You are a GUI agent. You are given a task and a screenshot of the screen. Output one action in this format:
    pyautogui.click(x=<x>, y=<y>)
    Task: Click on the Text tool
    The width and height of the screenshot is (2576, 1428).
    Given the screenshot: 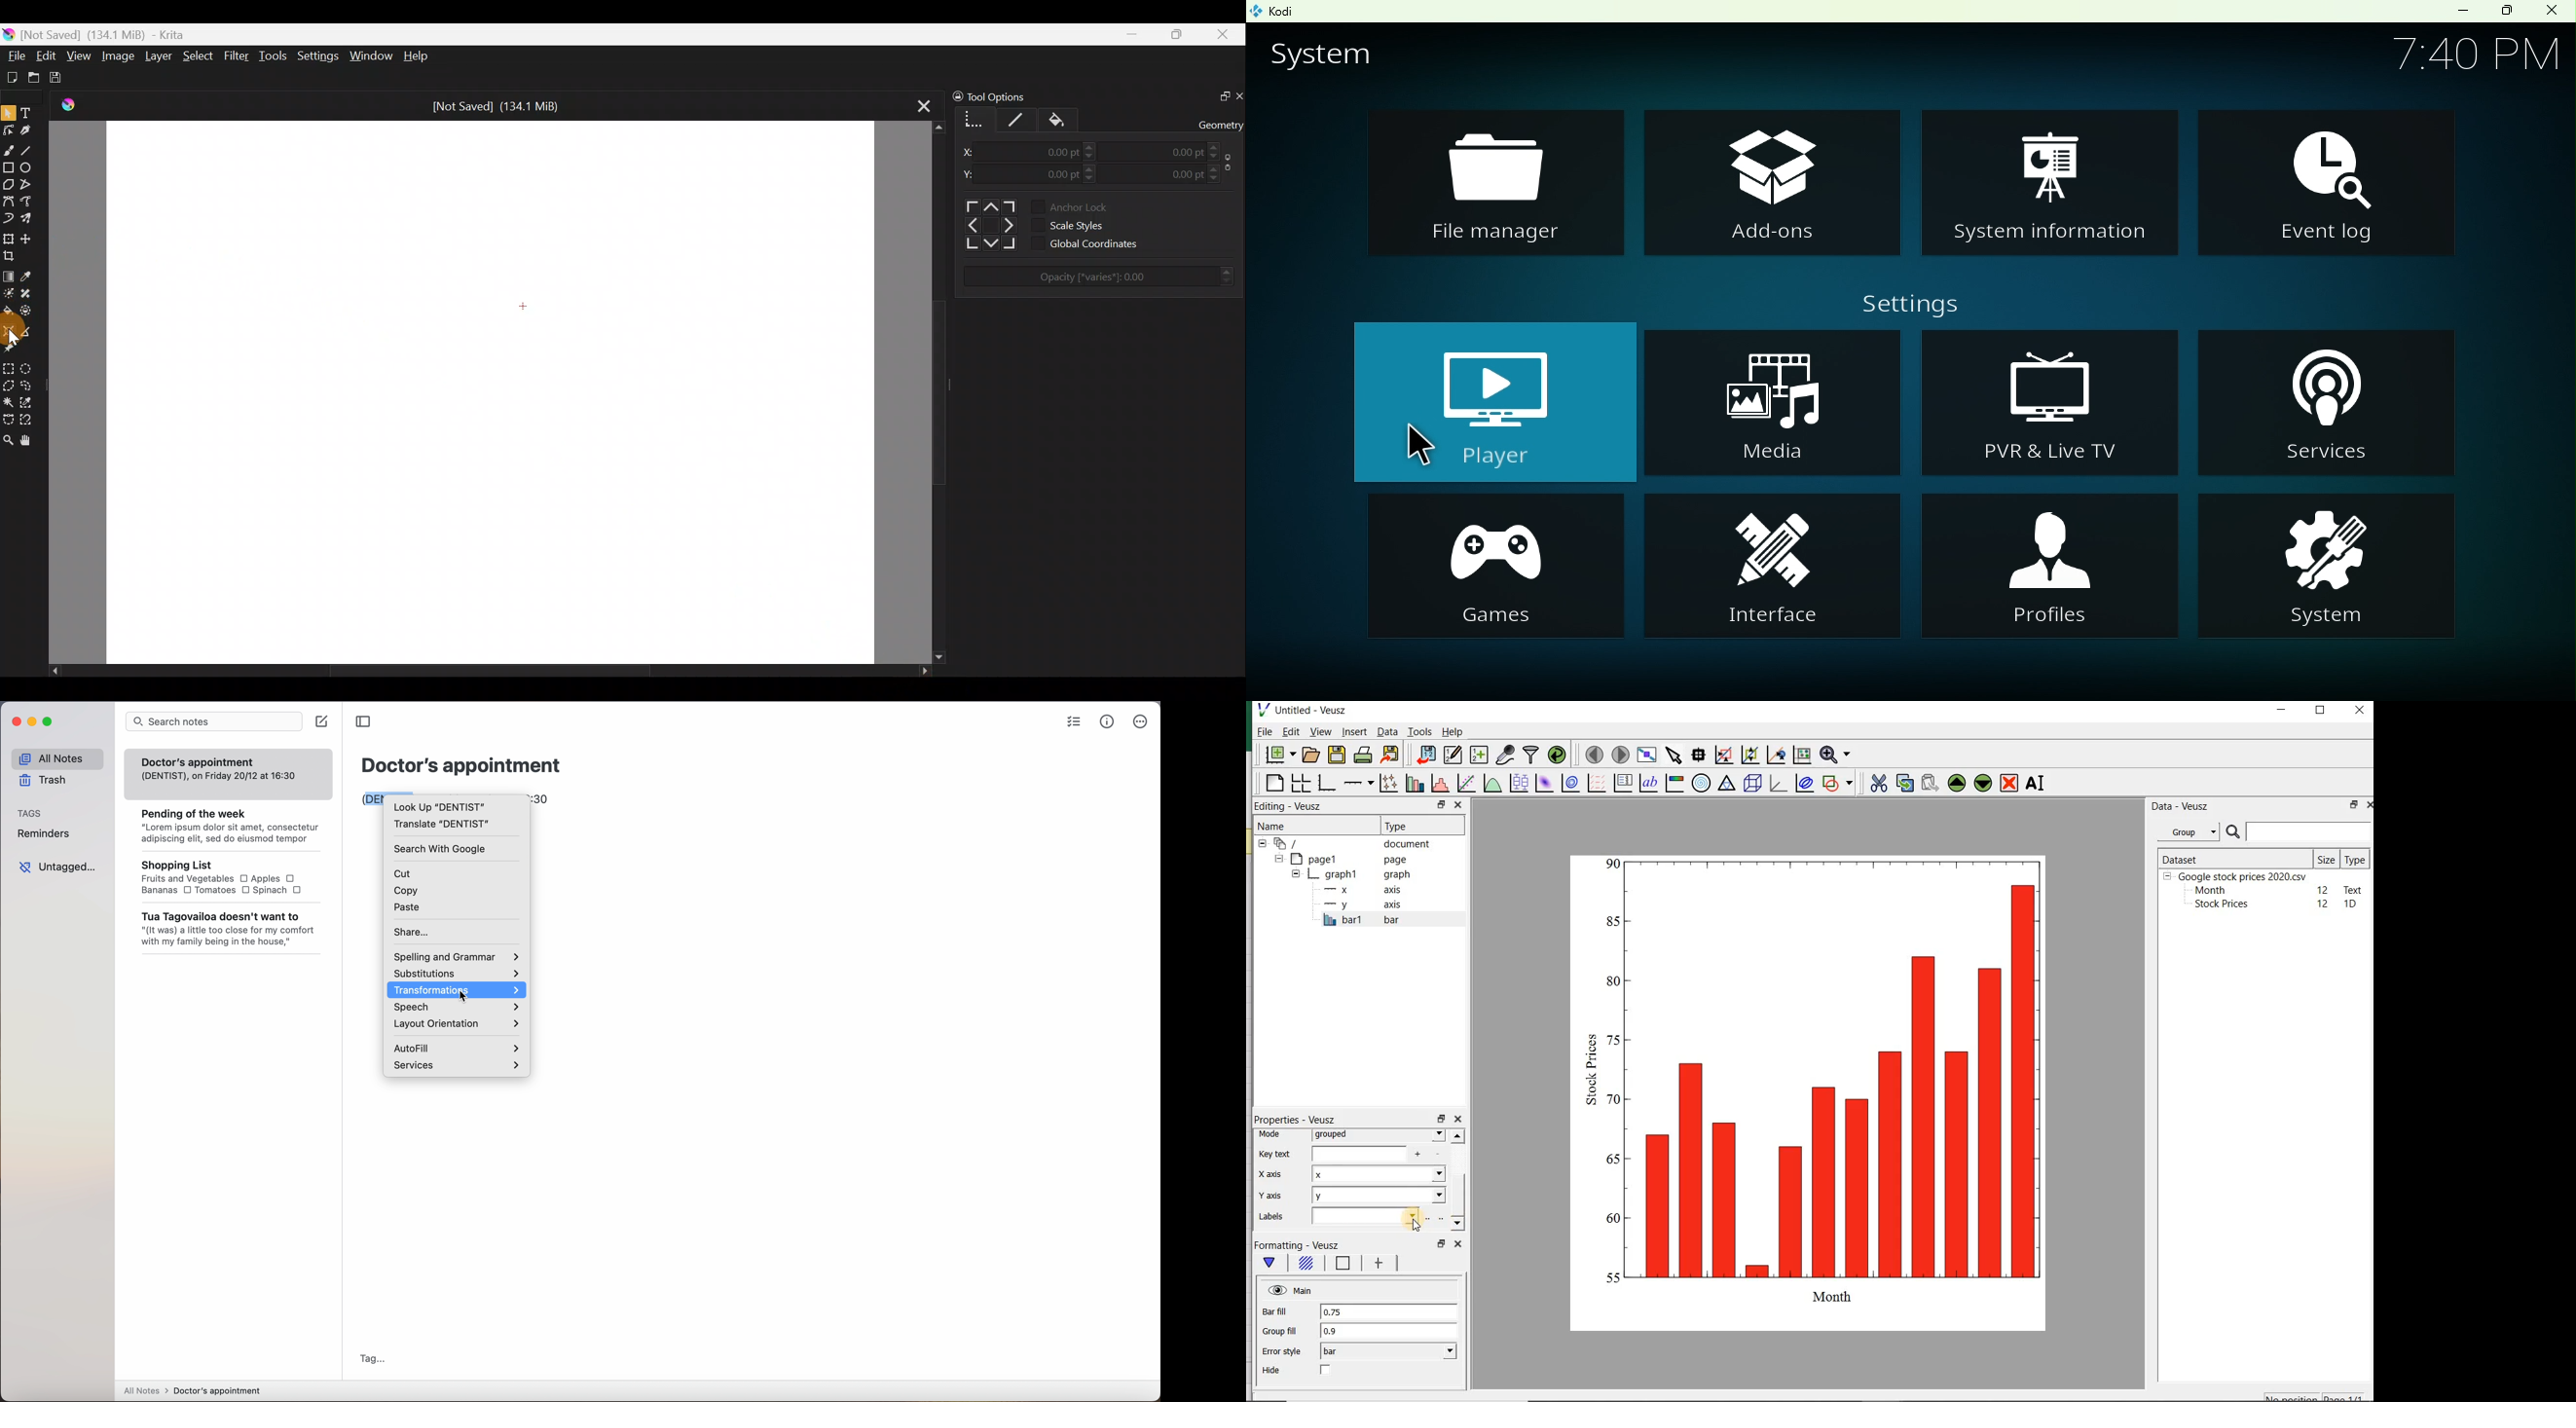 What is the action you would take?
    pyautogui.click(x=29, y=110)
    